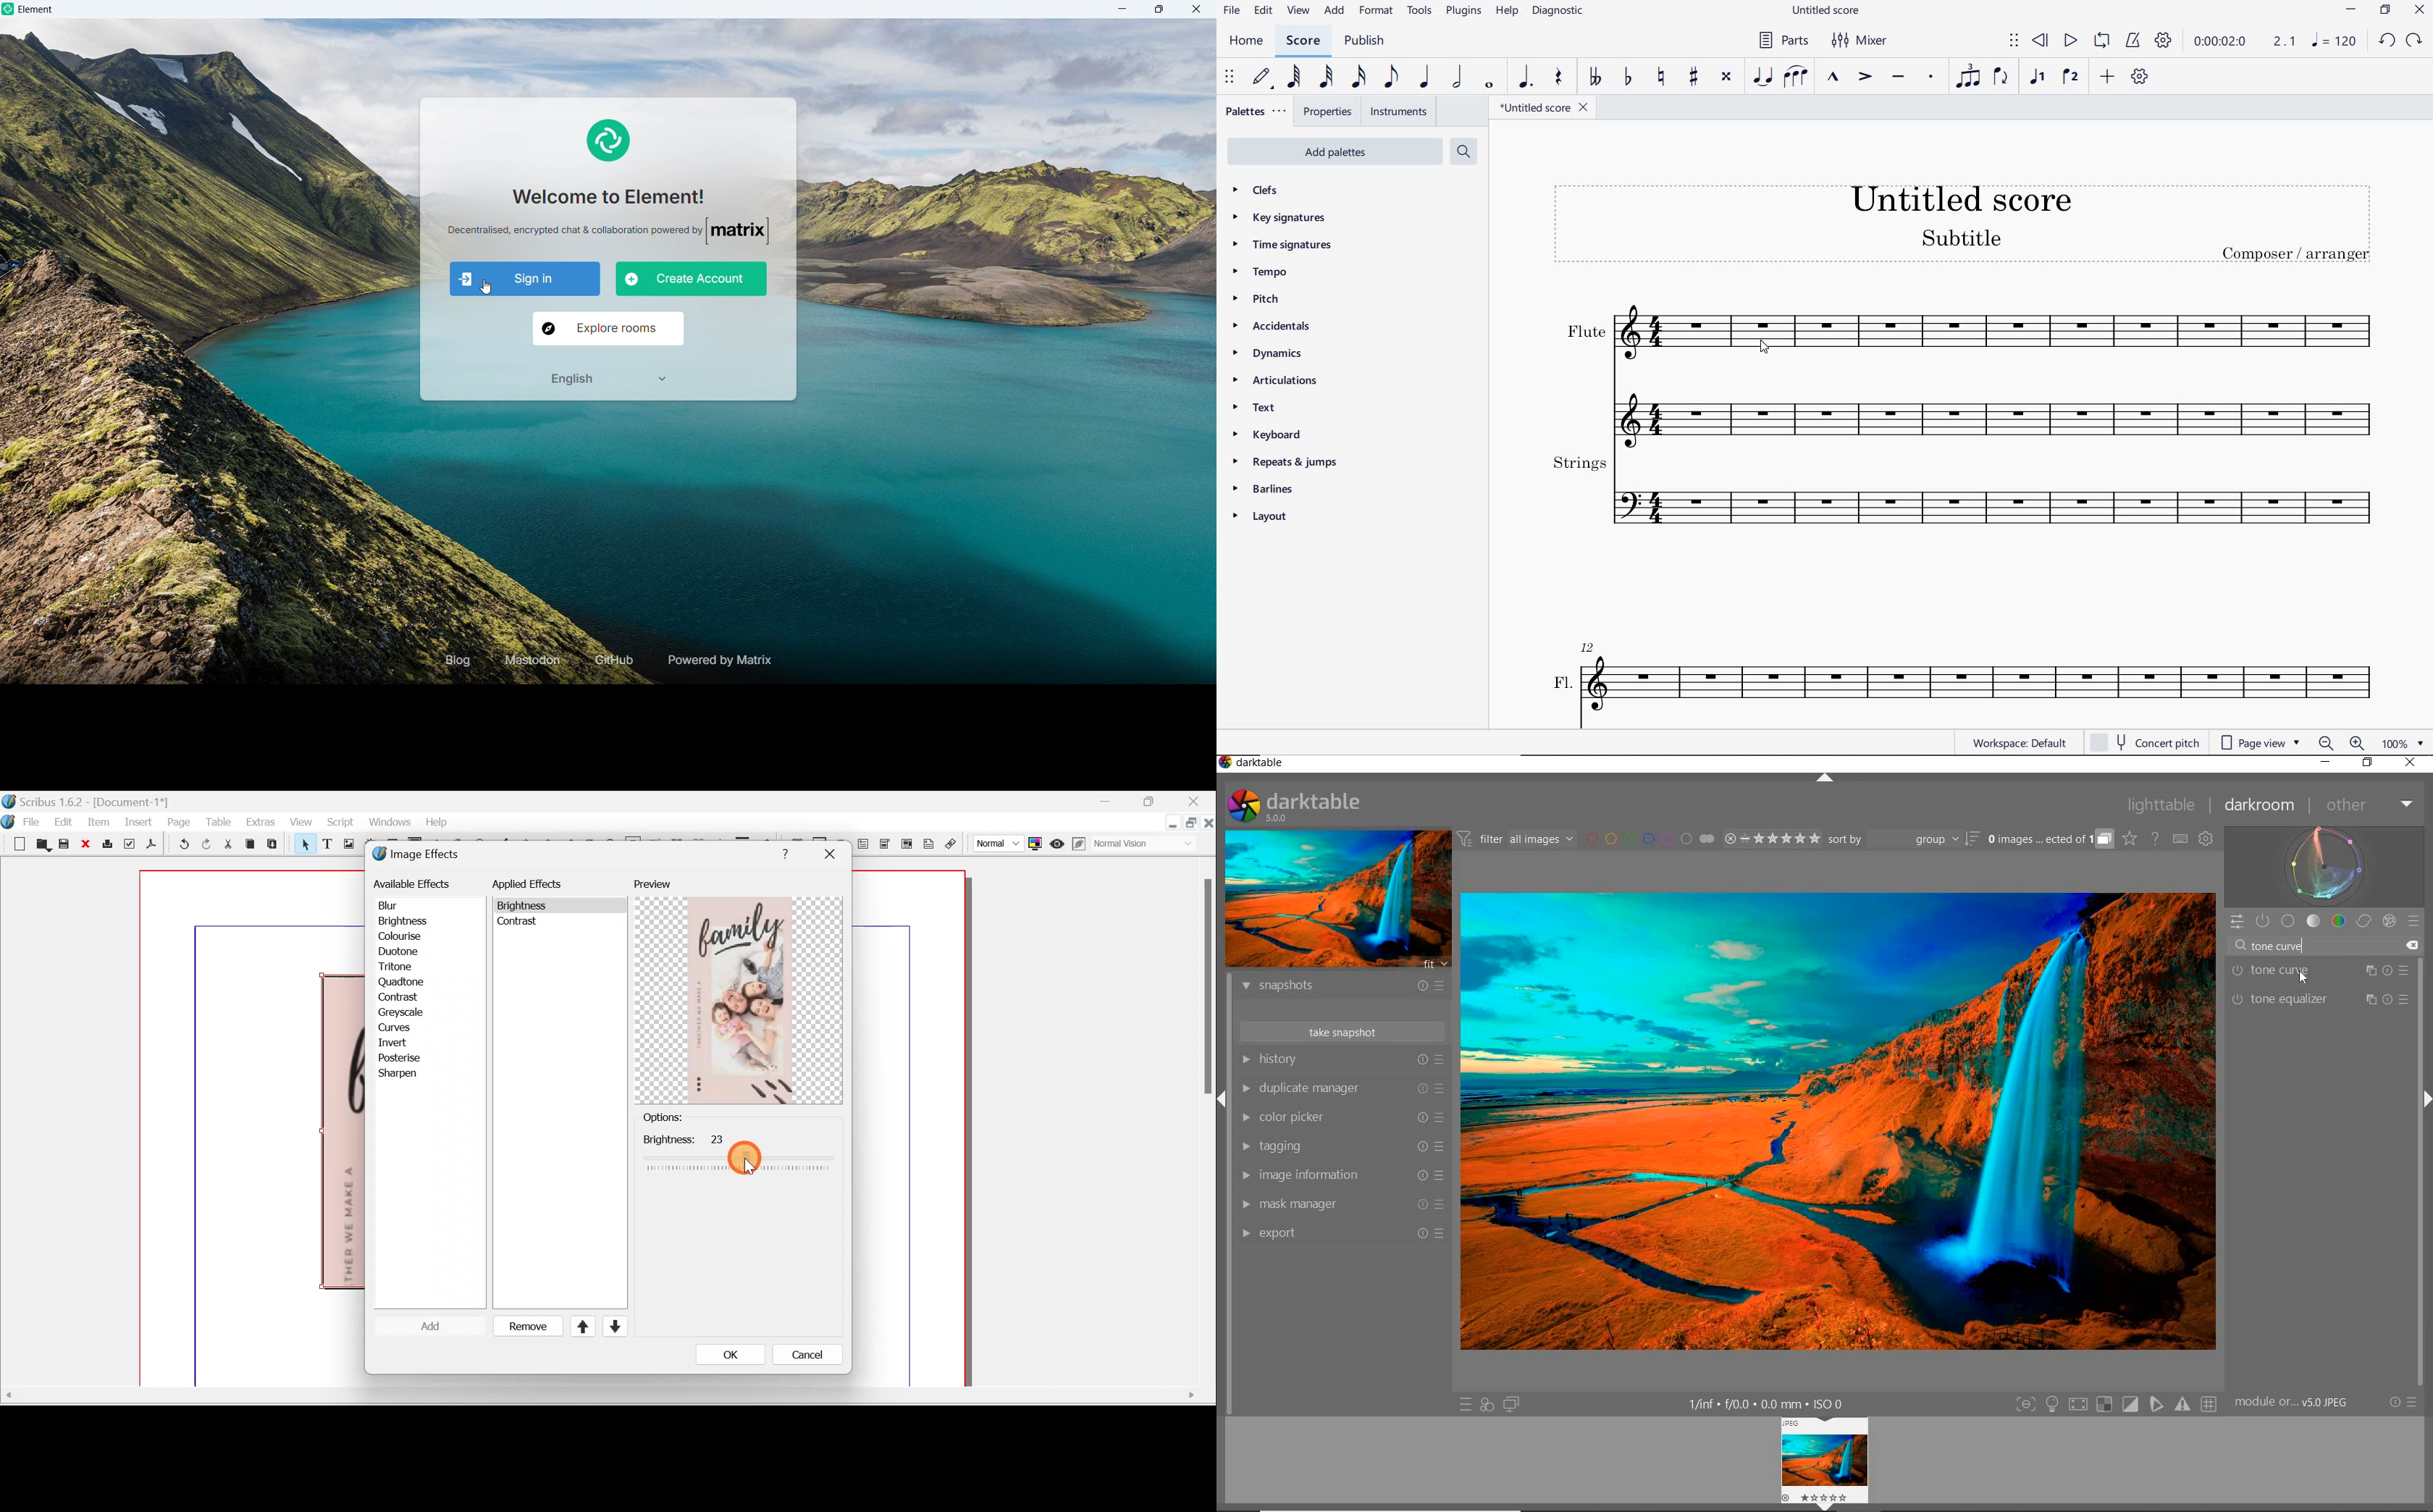  I want to click on title, so click(1963, 224).